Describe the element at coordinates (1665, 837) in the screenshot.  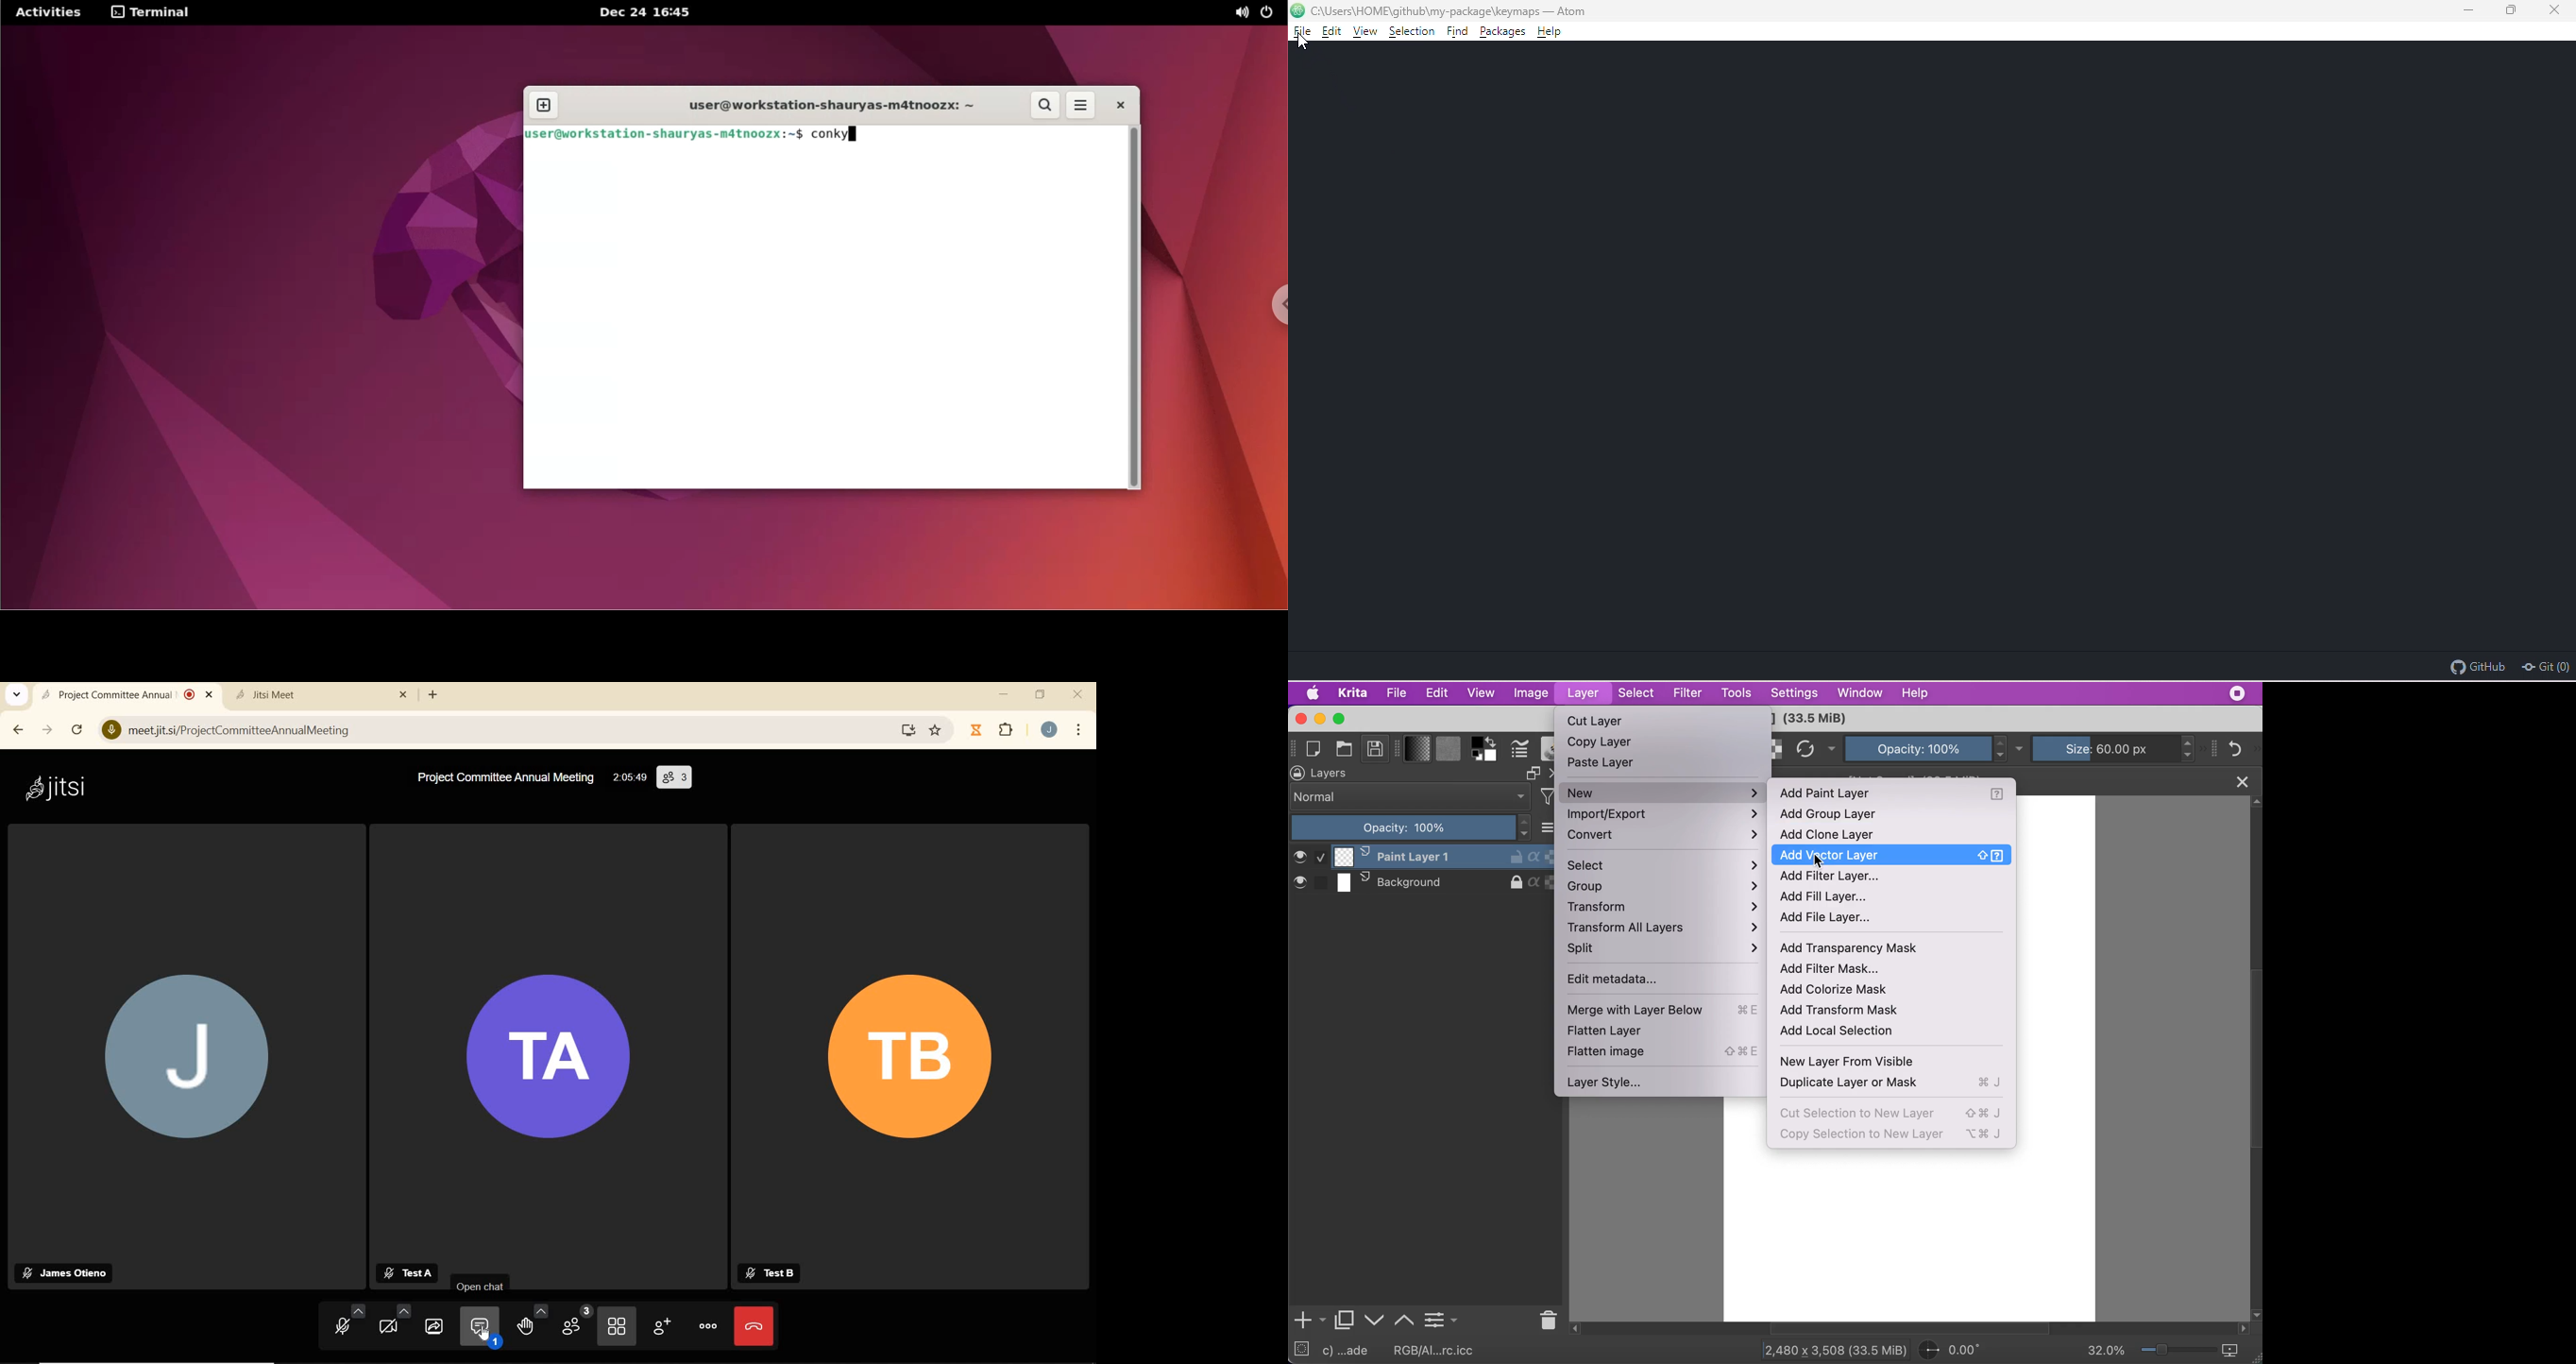
I see `convert` at that location.